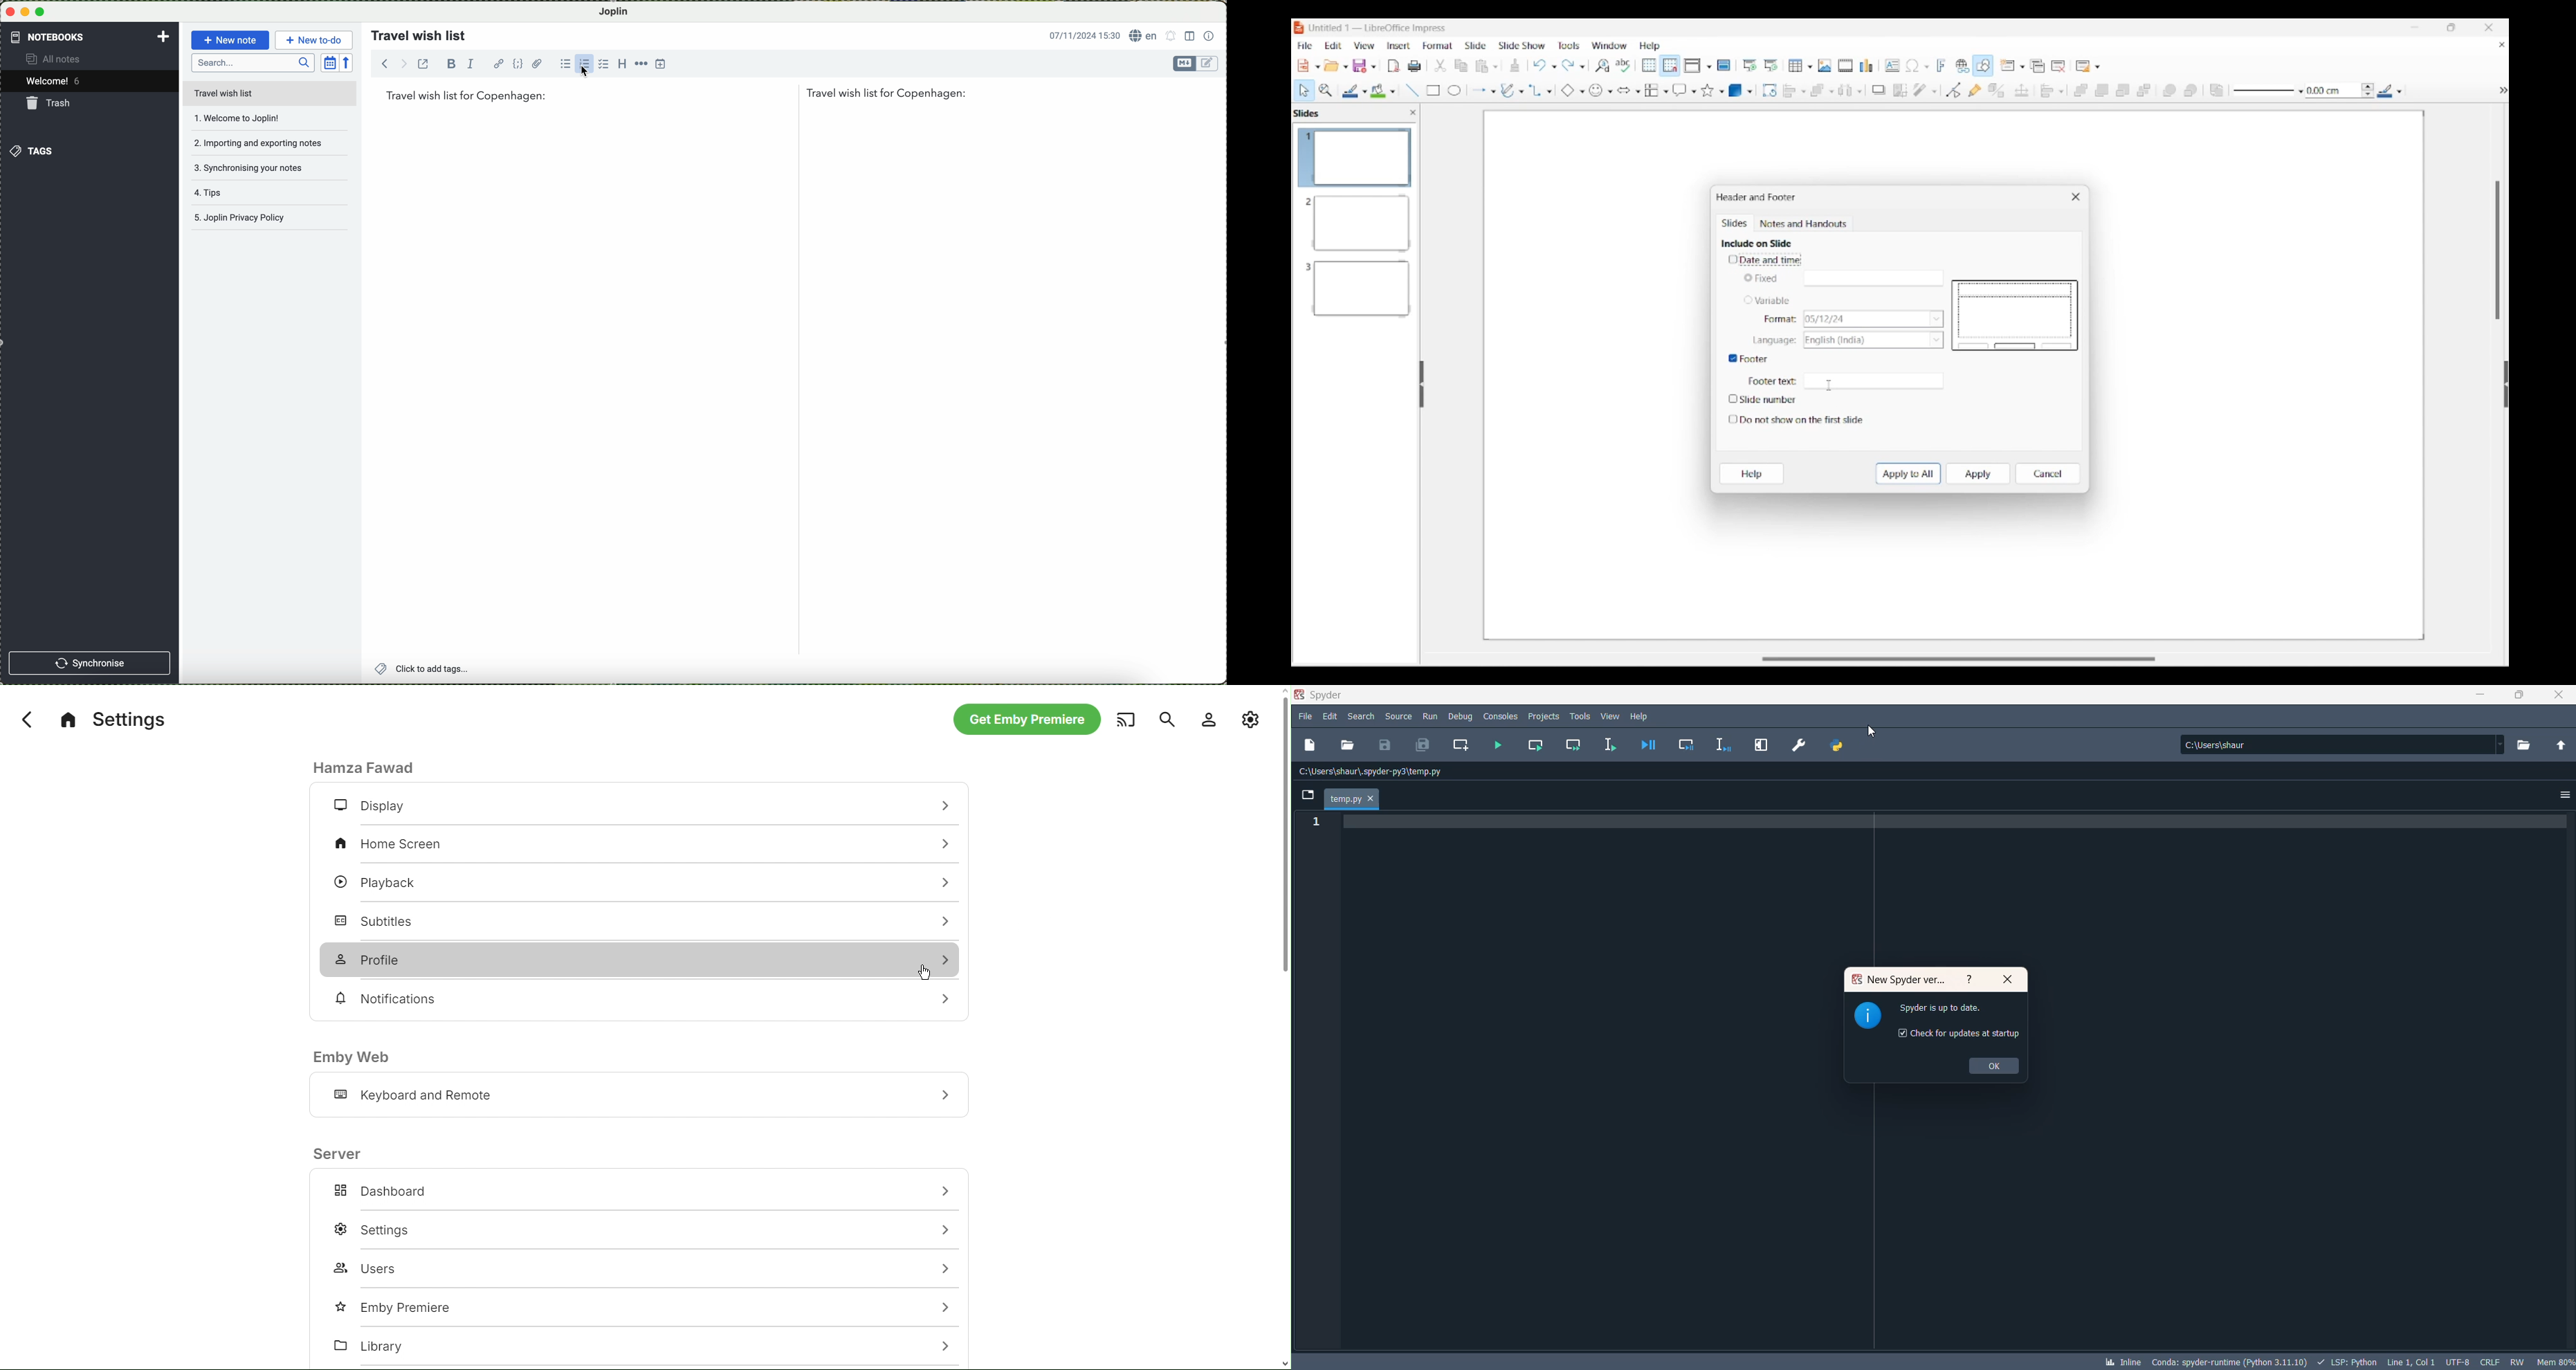  I want to click on PYTHON PATH MANAGER , so click(1838, 745).